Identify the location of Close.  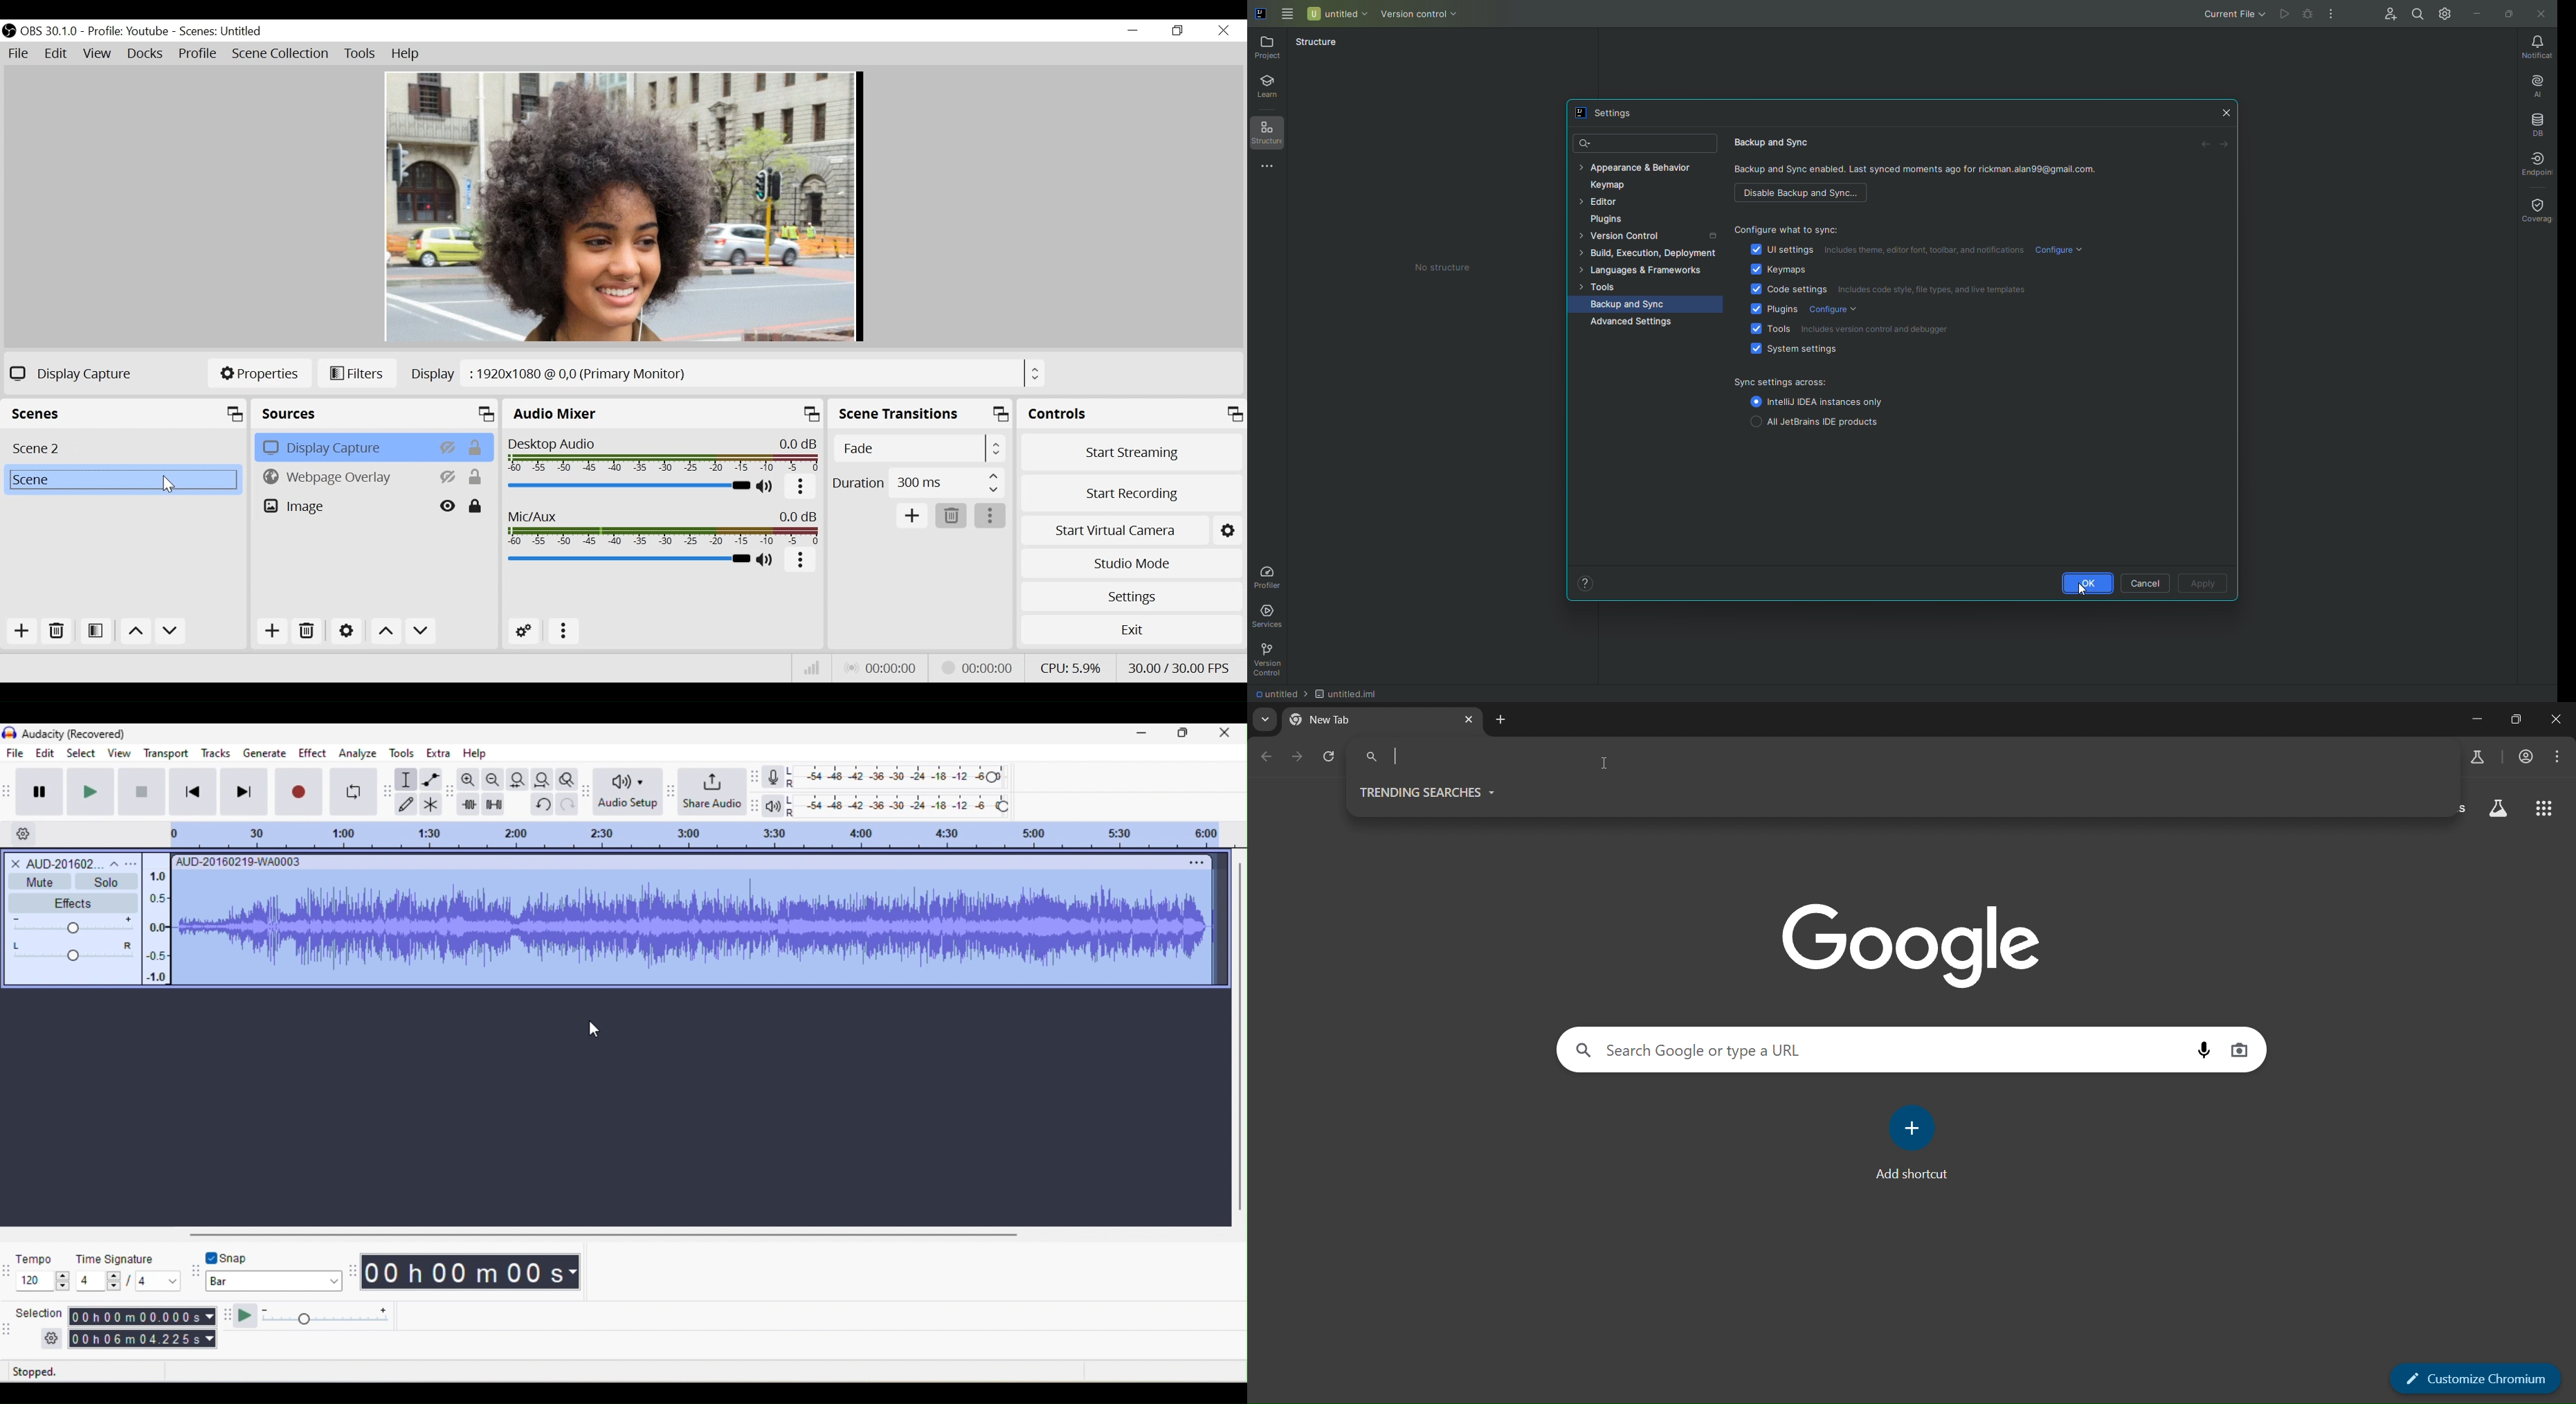
(1224, 30).